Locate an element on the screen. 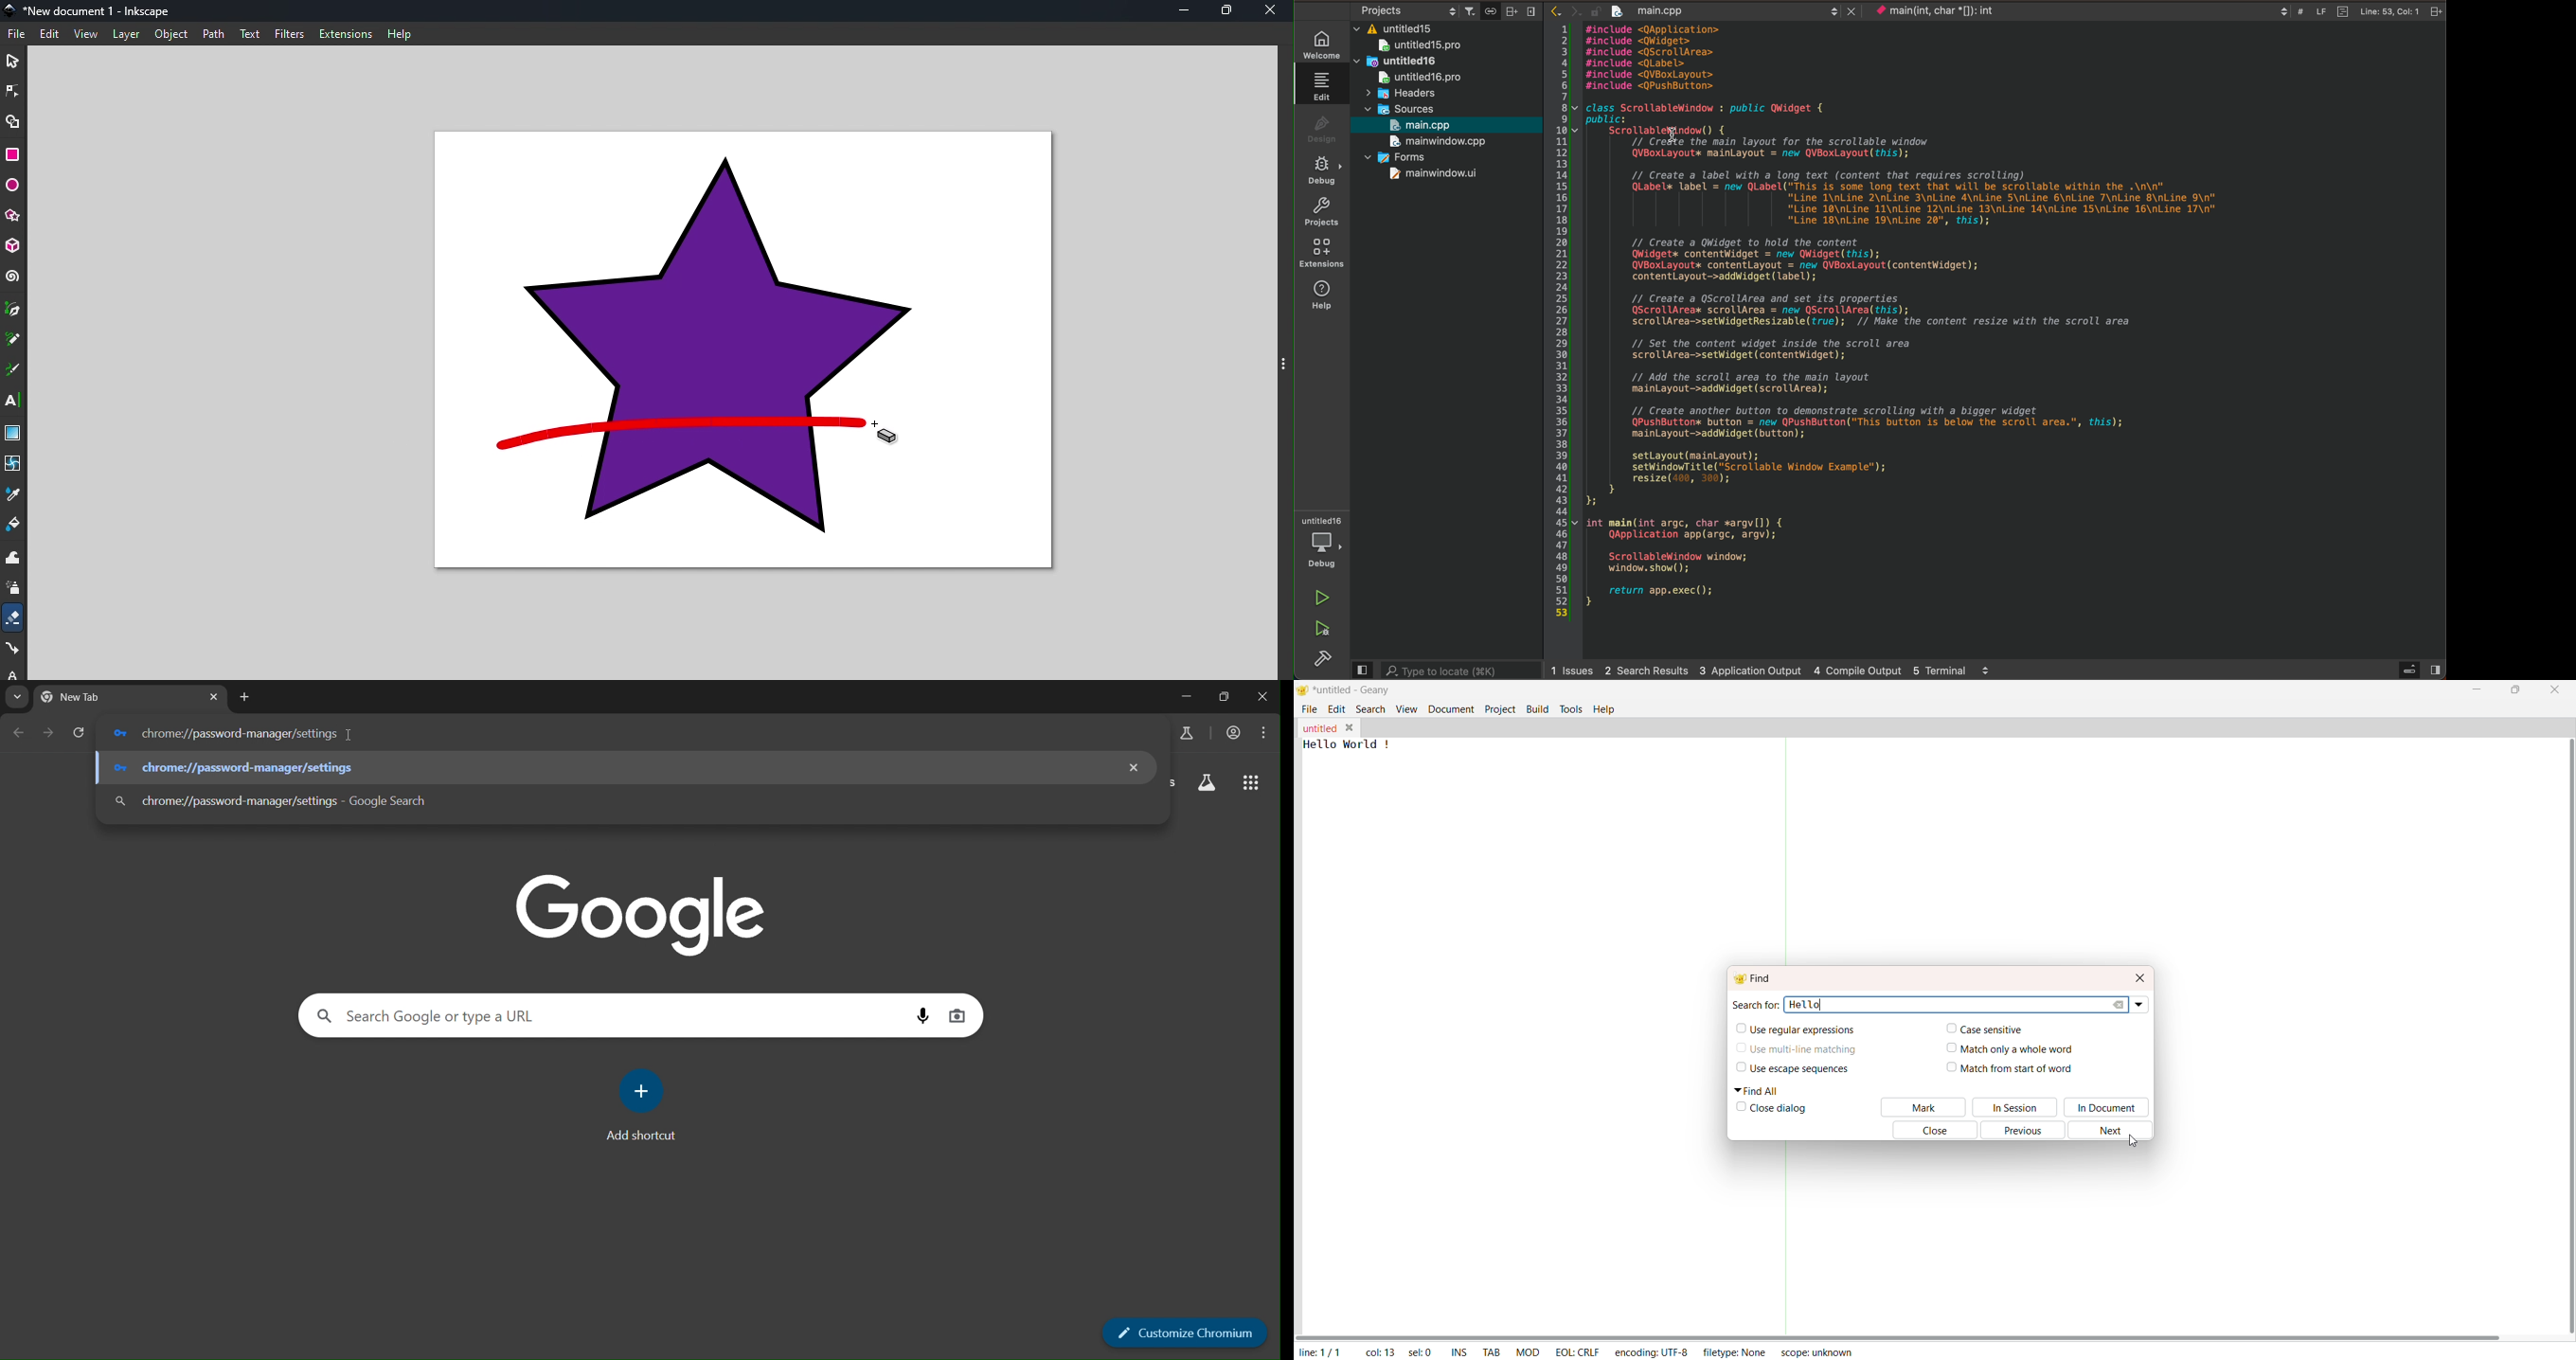 This screenshot has height=1372, width=2576. cursor is located at coordinates (1669, 135).